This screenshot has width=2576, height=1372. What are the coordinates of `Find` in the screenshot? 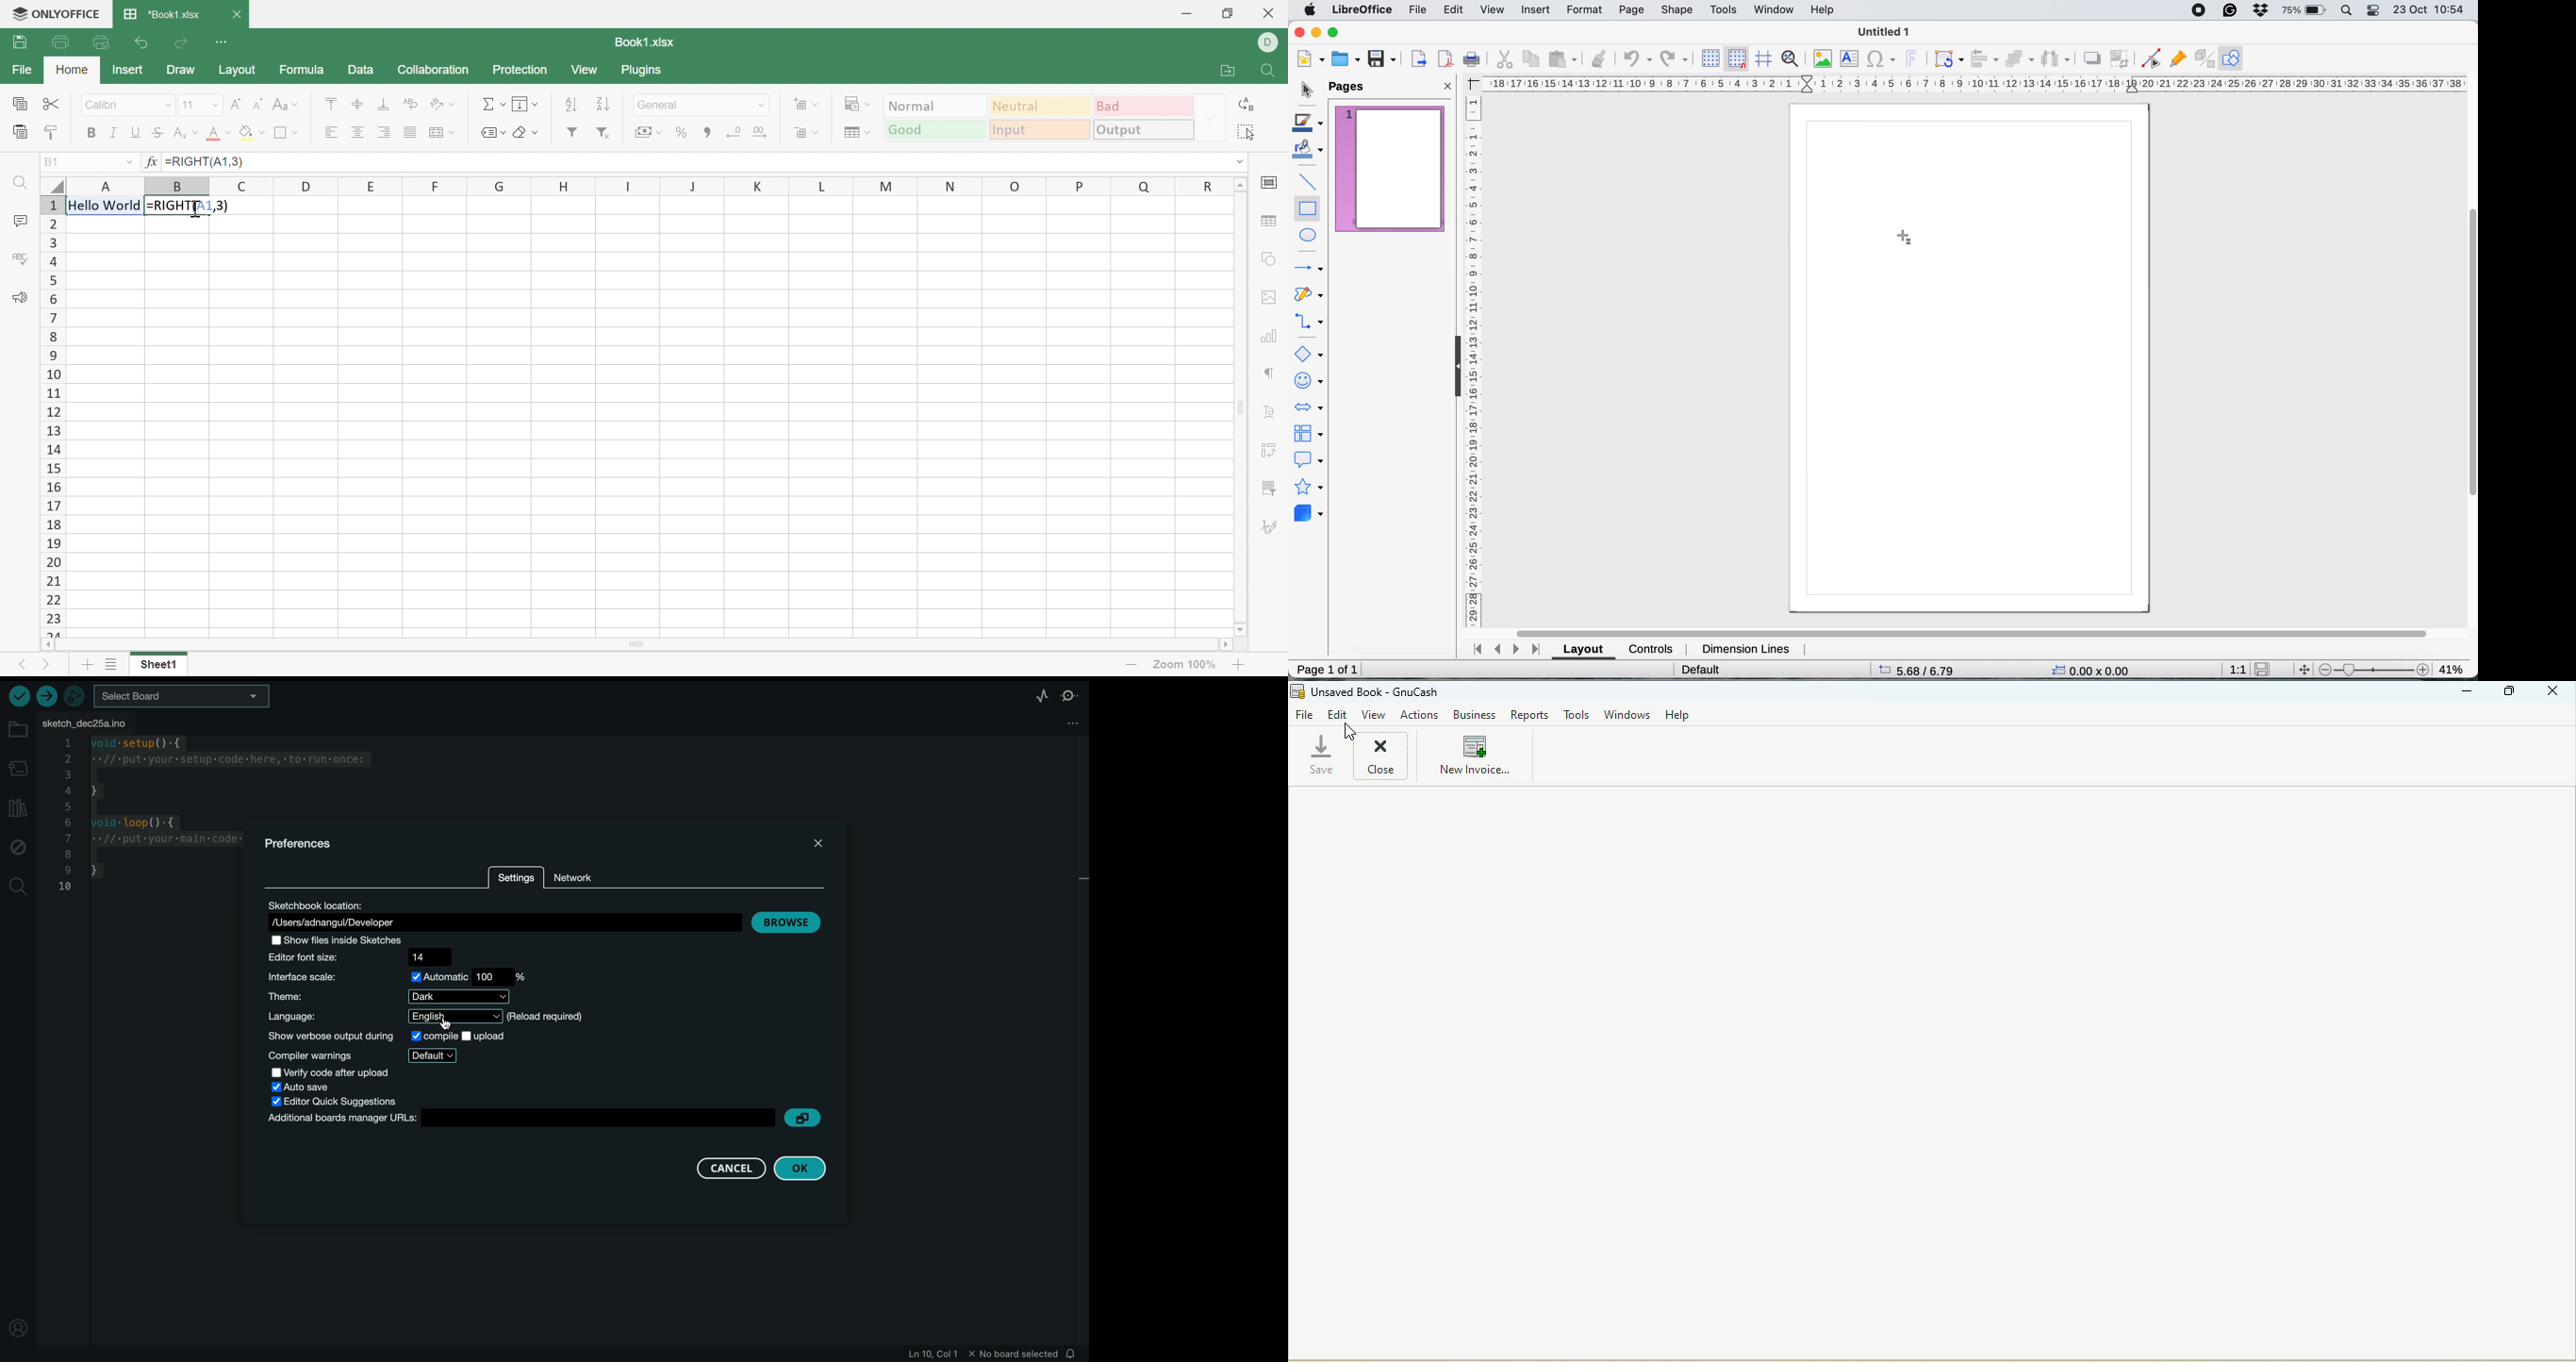 It's located at (1271, 70).